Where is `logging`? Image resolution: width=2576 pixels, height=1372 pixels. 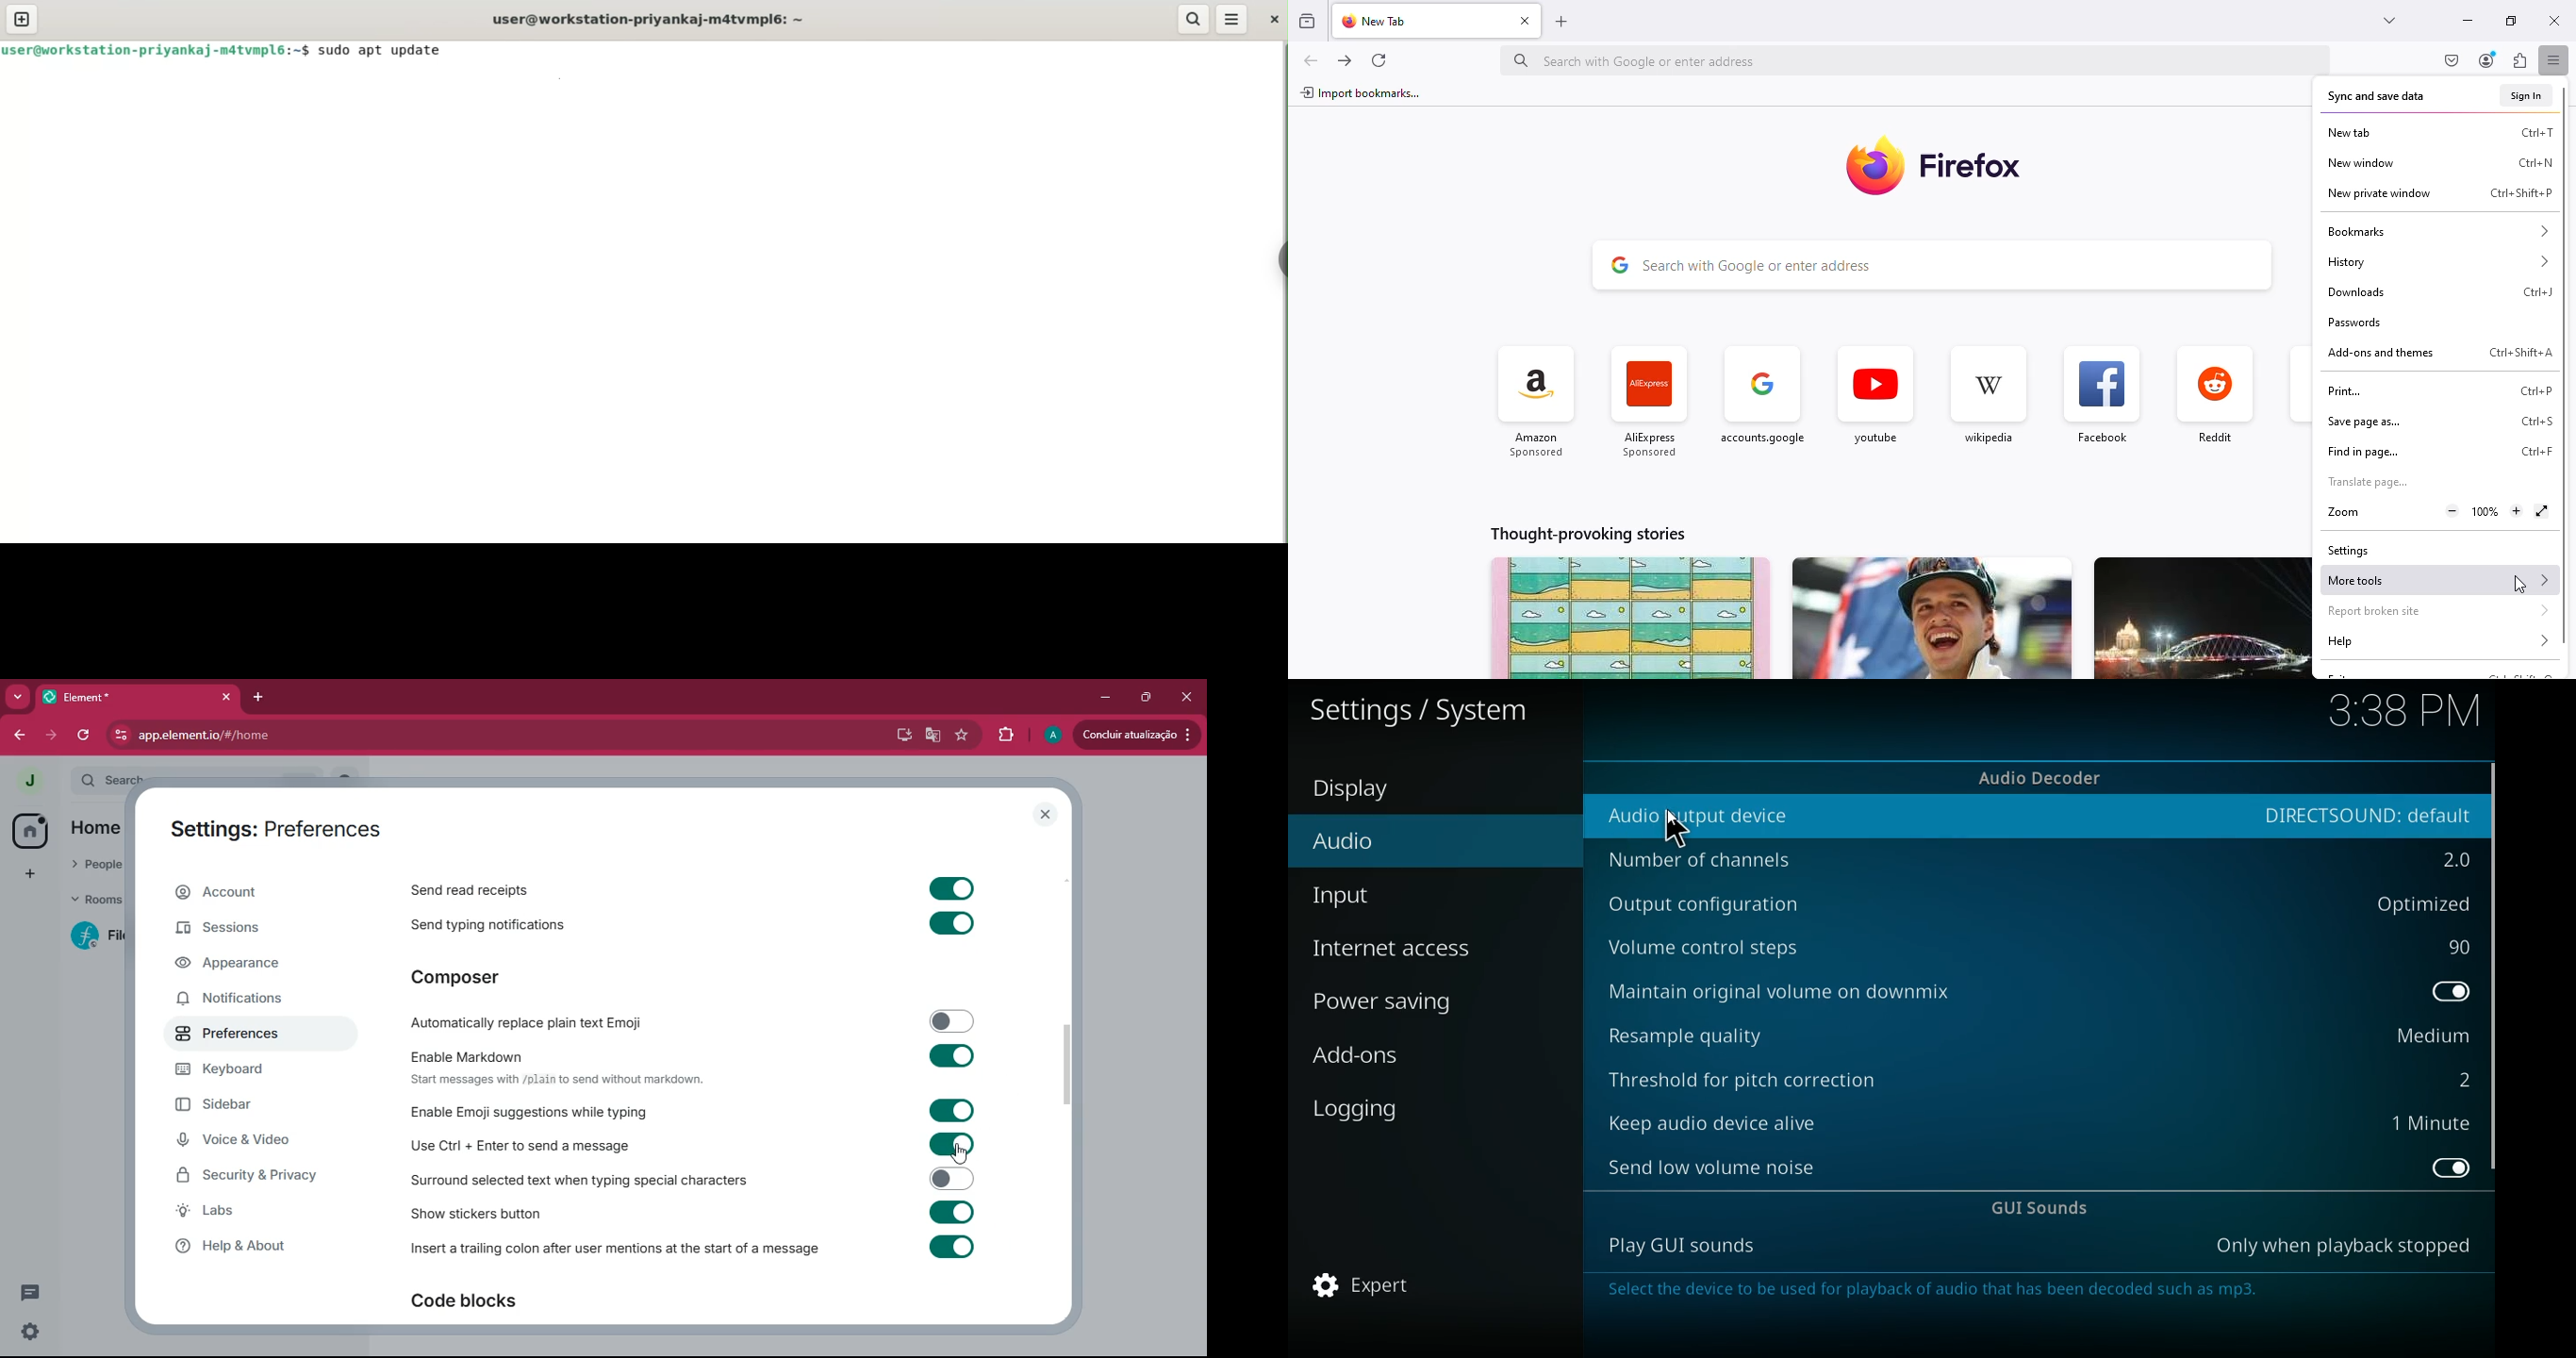
logging is located at coordinates (1408, 1105).